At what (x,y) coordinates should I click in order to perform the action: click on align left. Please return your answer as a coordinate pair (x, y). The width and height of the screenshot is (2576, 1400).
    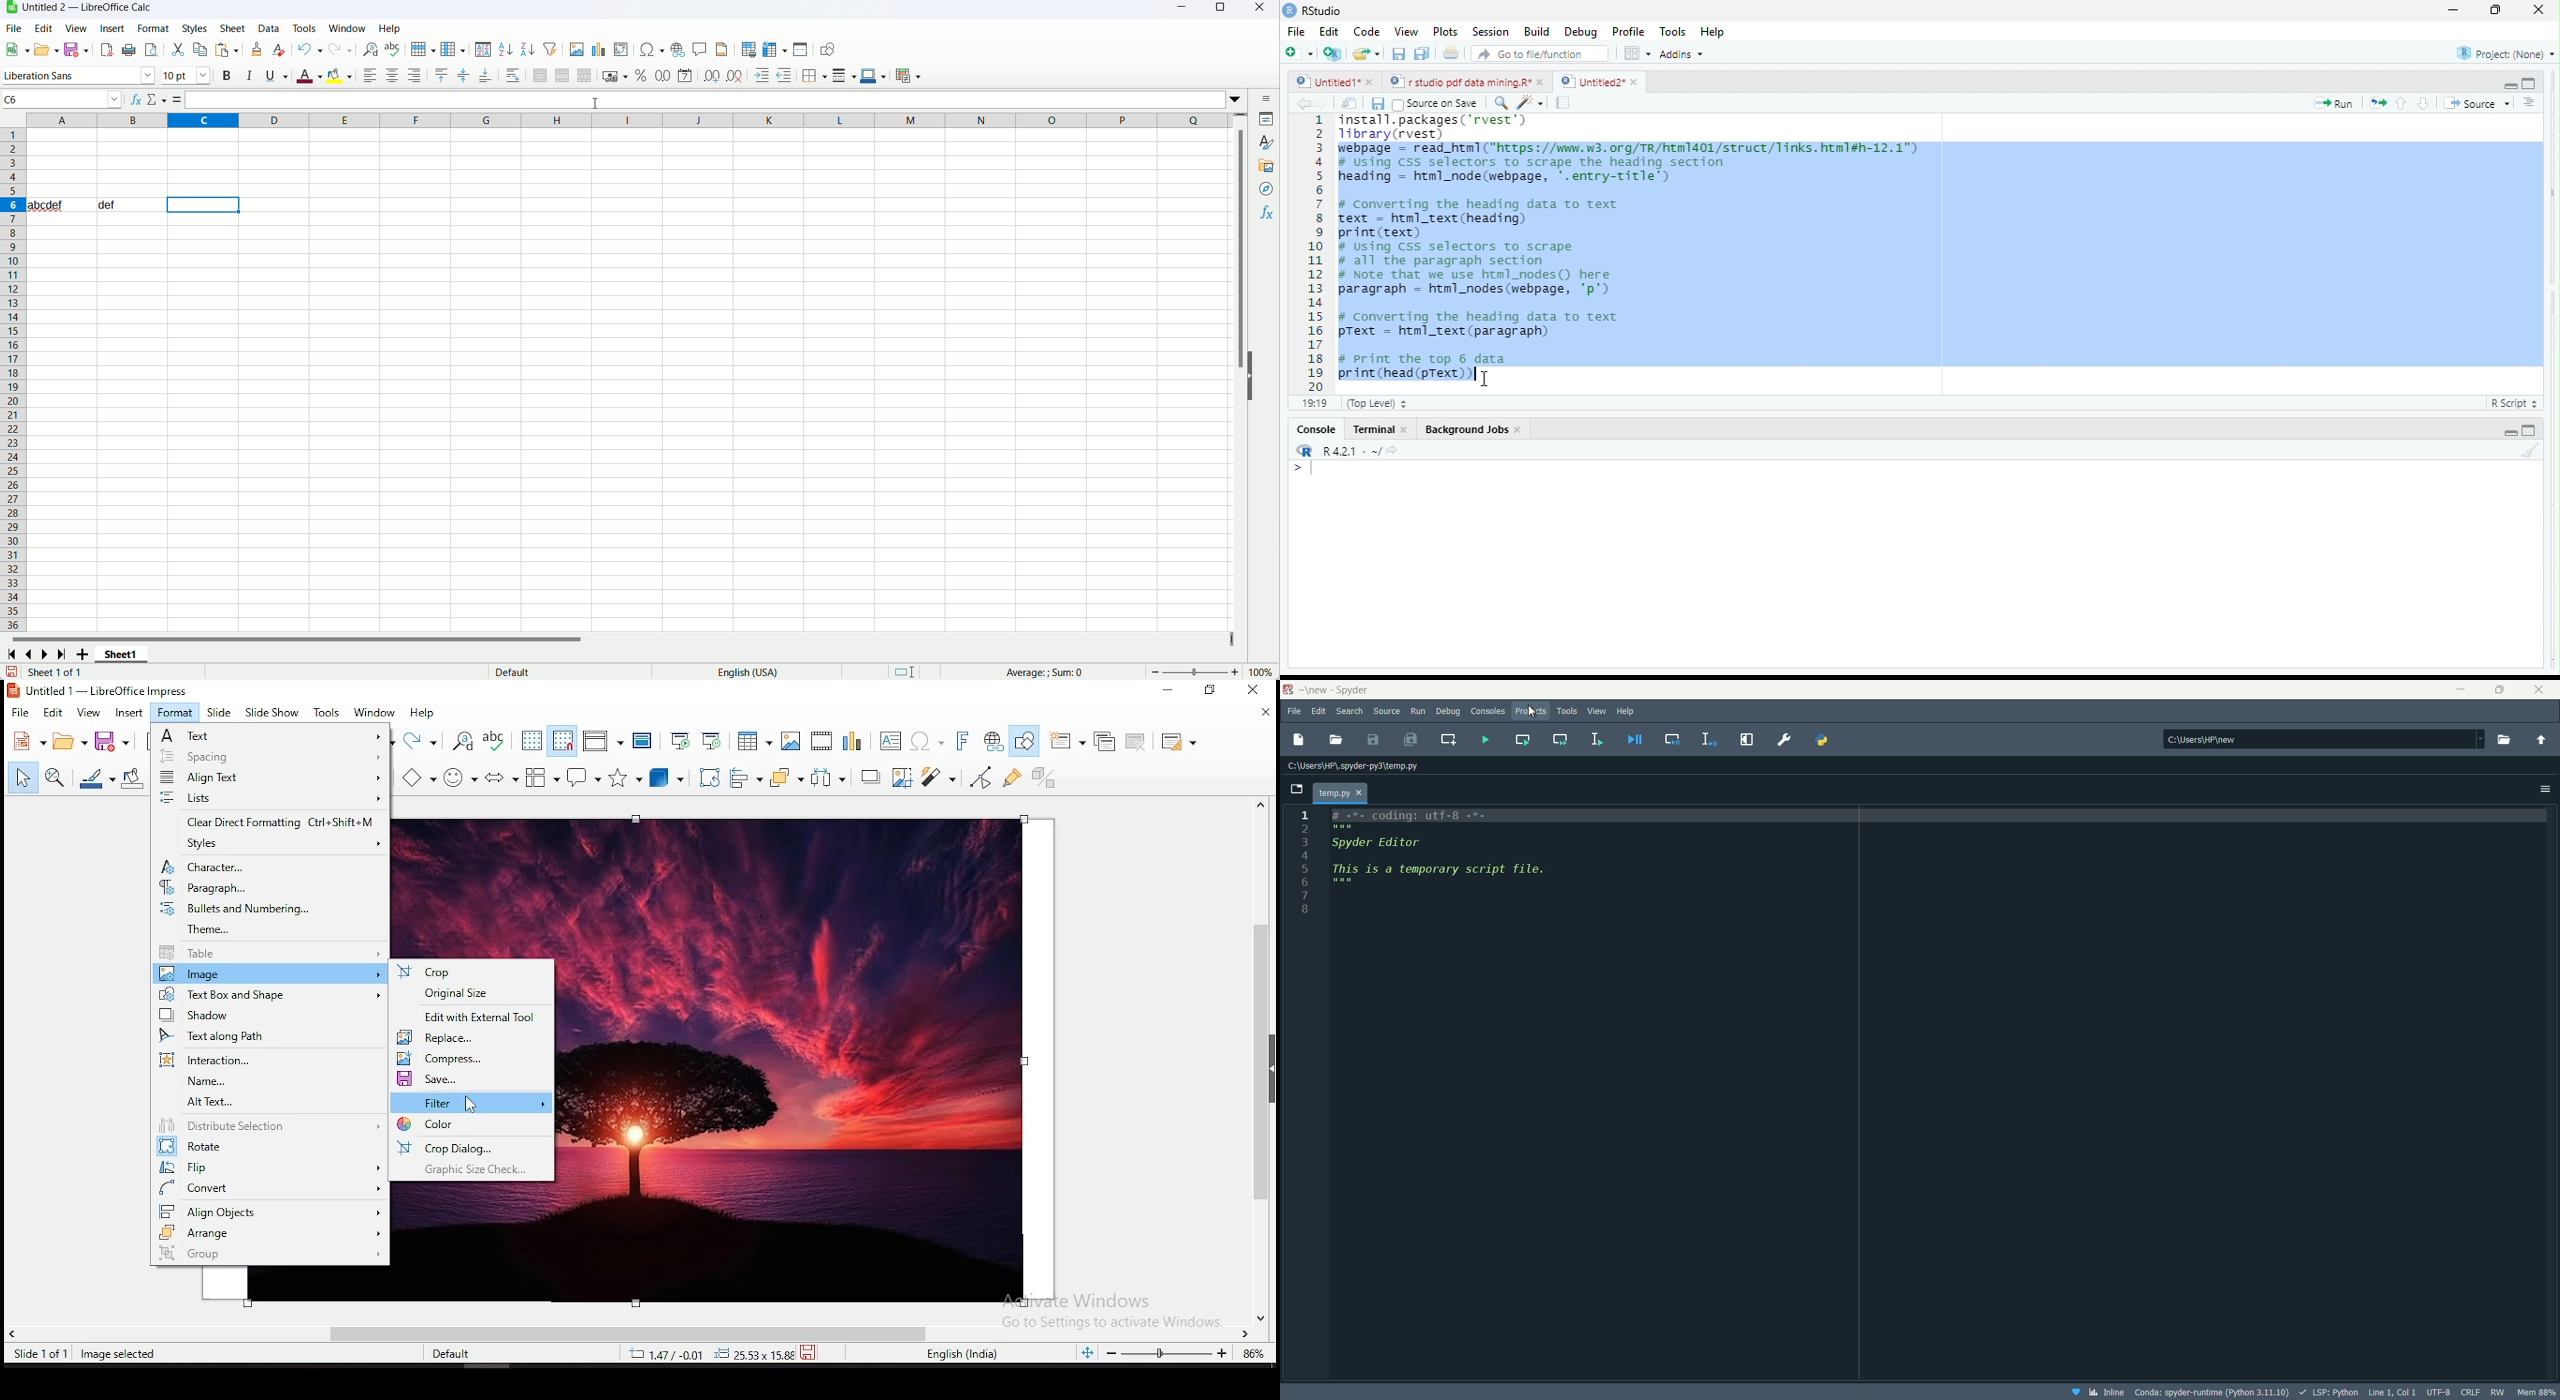
    Looking at the image, I should click on (369, 75).